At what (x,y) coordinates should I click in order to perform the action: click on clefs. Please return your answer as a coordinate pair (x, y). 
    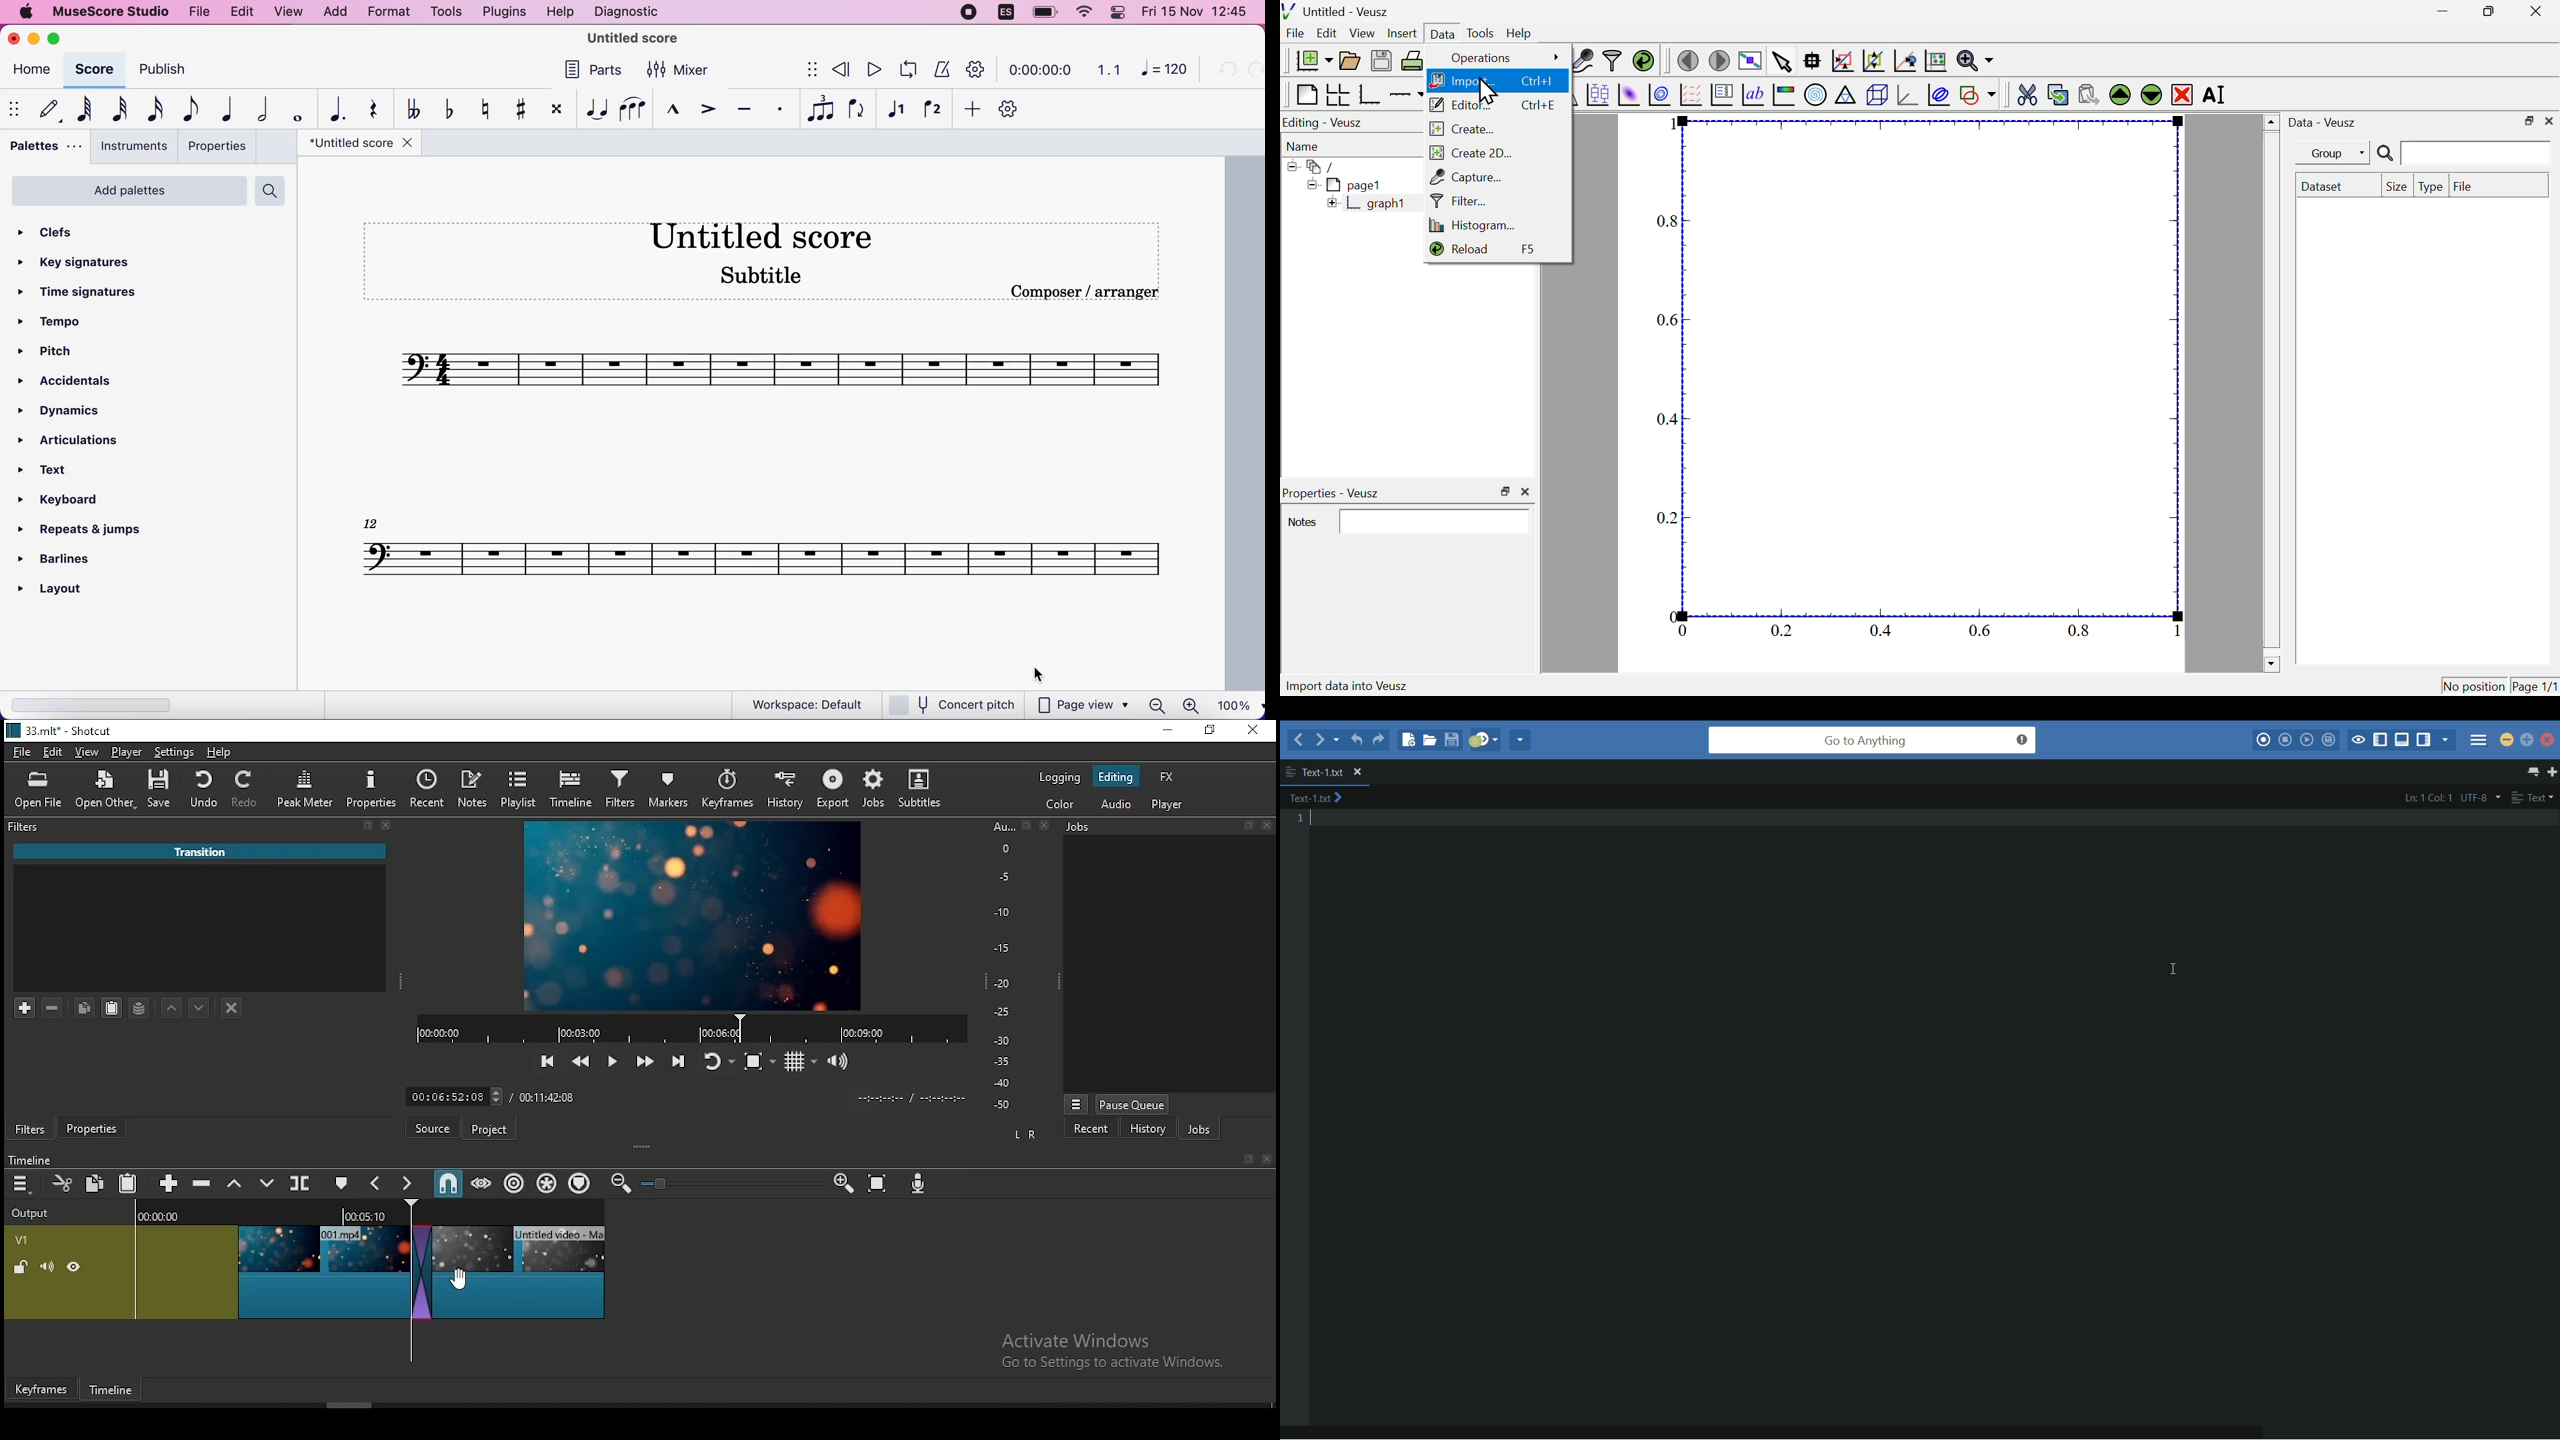
    Looking at the image, I should click on (64, 229).